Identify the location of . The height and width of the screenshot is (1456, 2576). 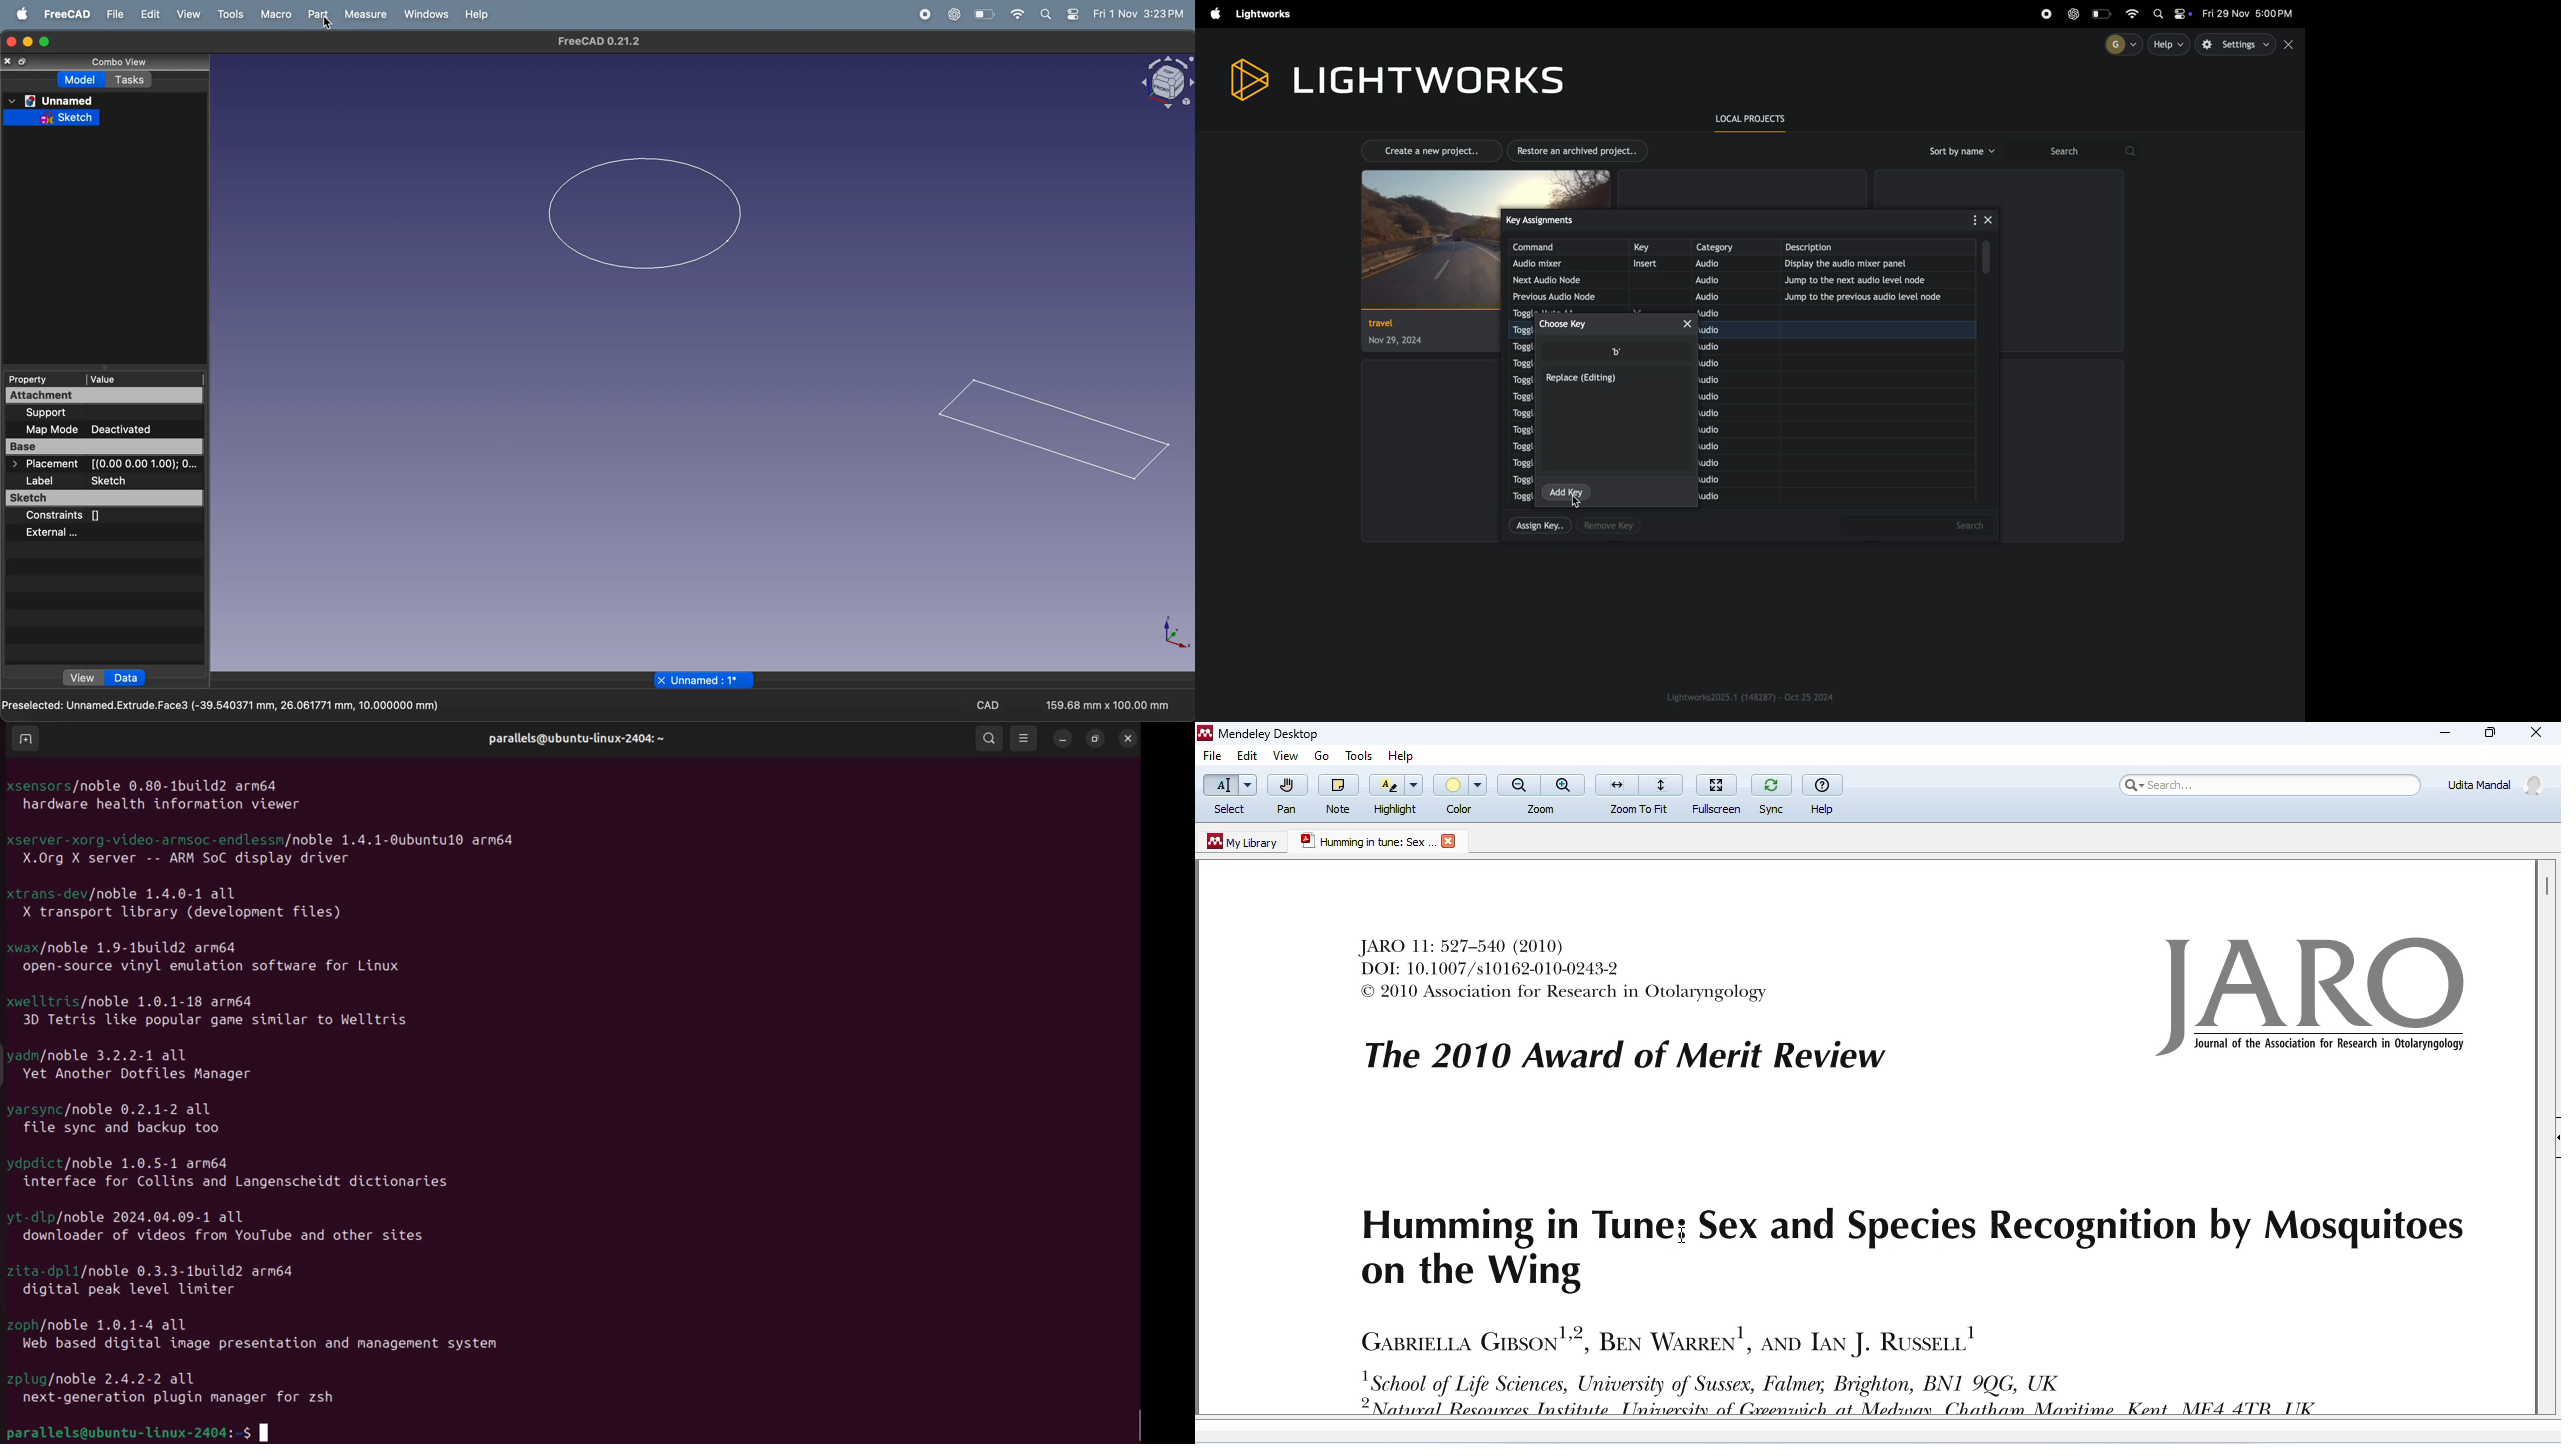
(1912, 527).